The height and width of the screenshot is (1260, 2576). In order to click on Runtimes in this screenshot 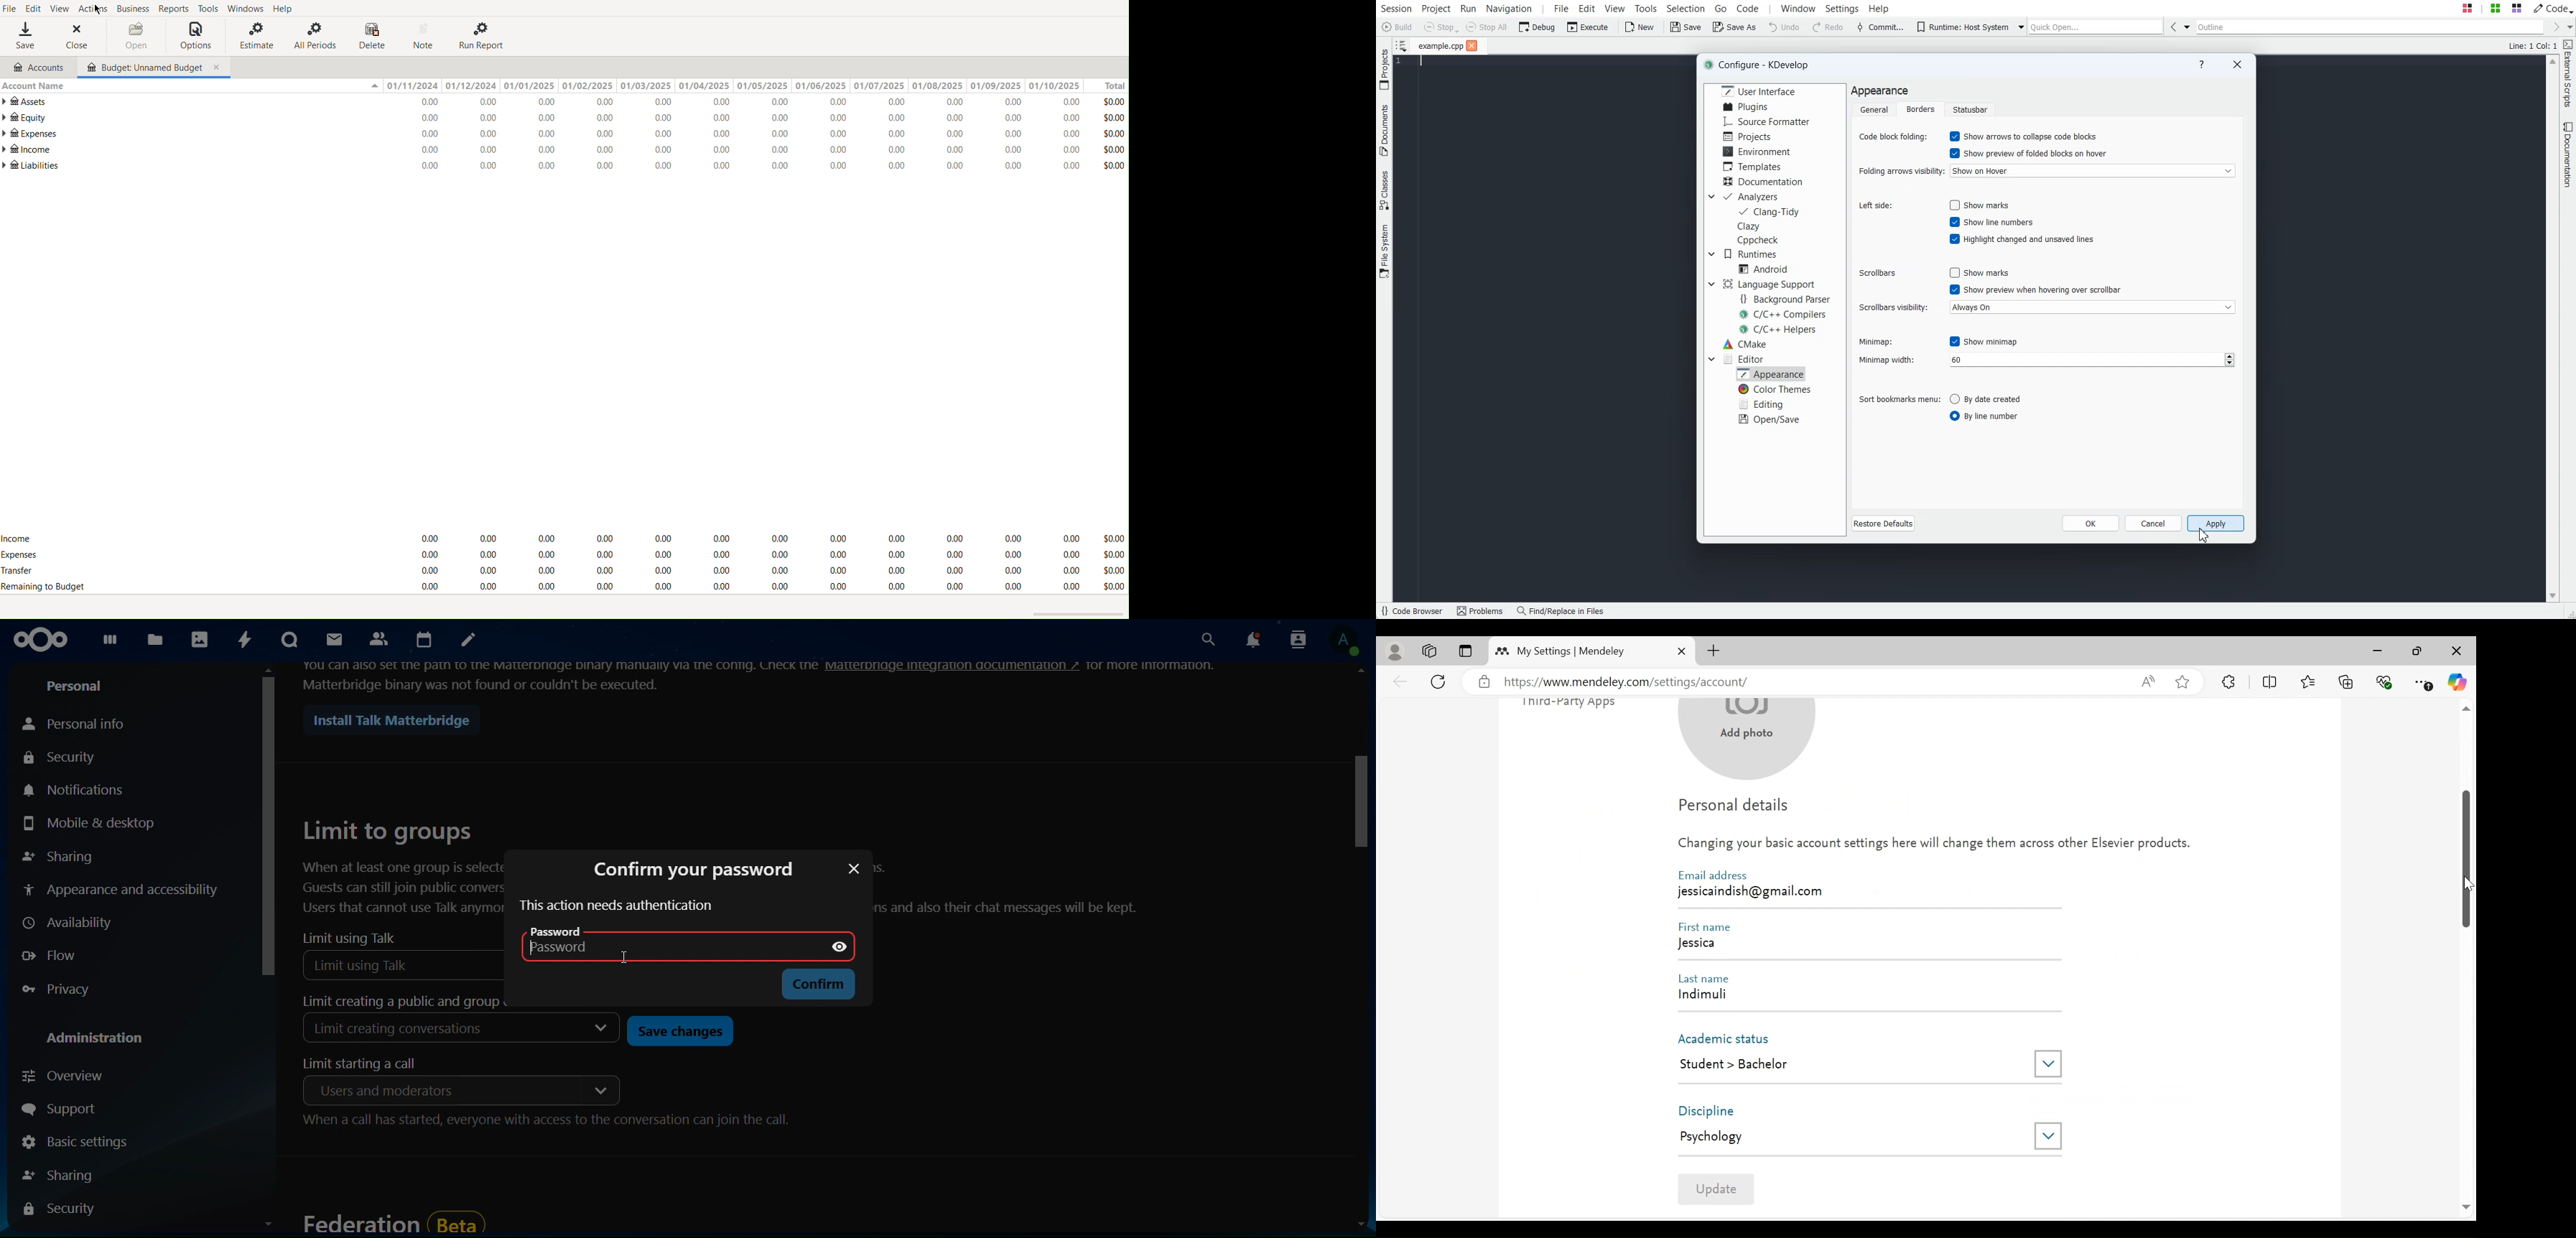, I will do `click(1751, 253)`.